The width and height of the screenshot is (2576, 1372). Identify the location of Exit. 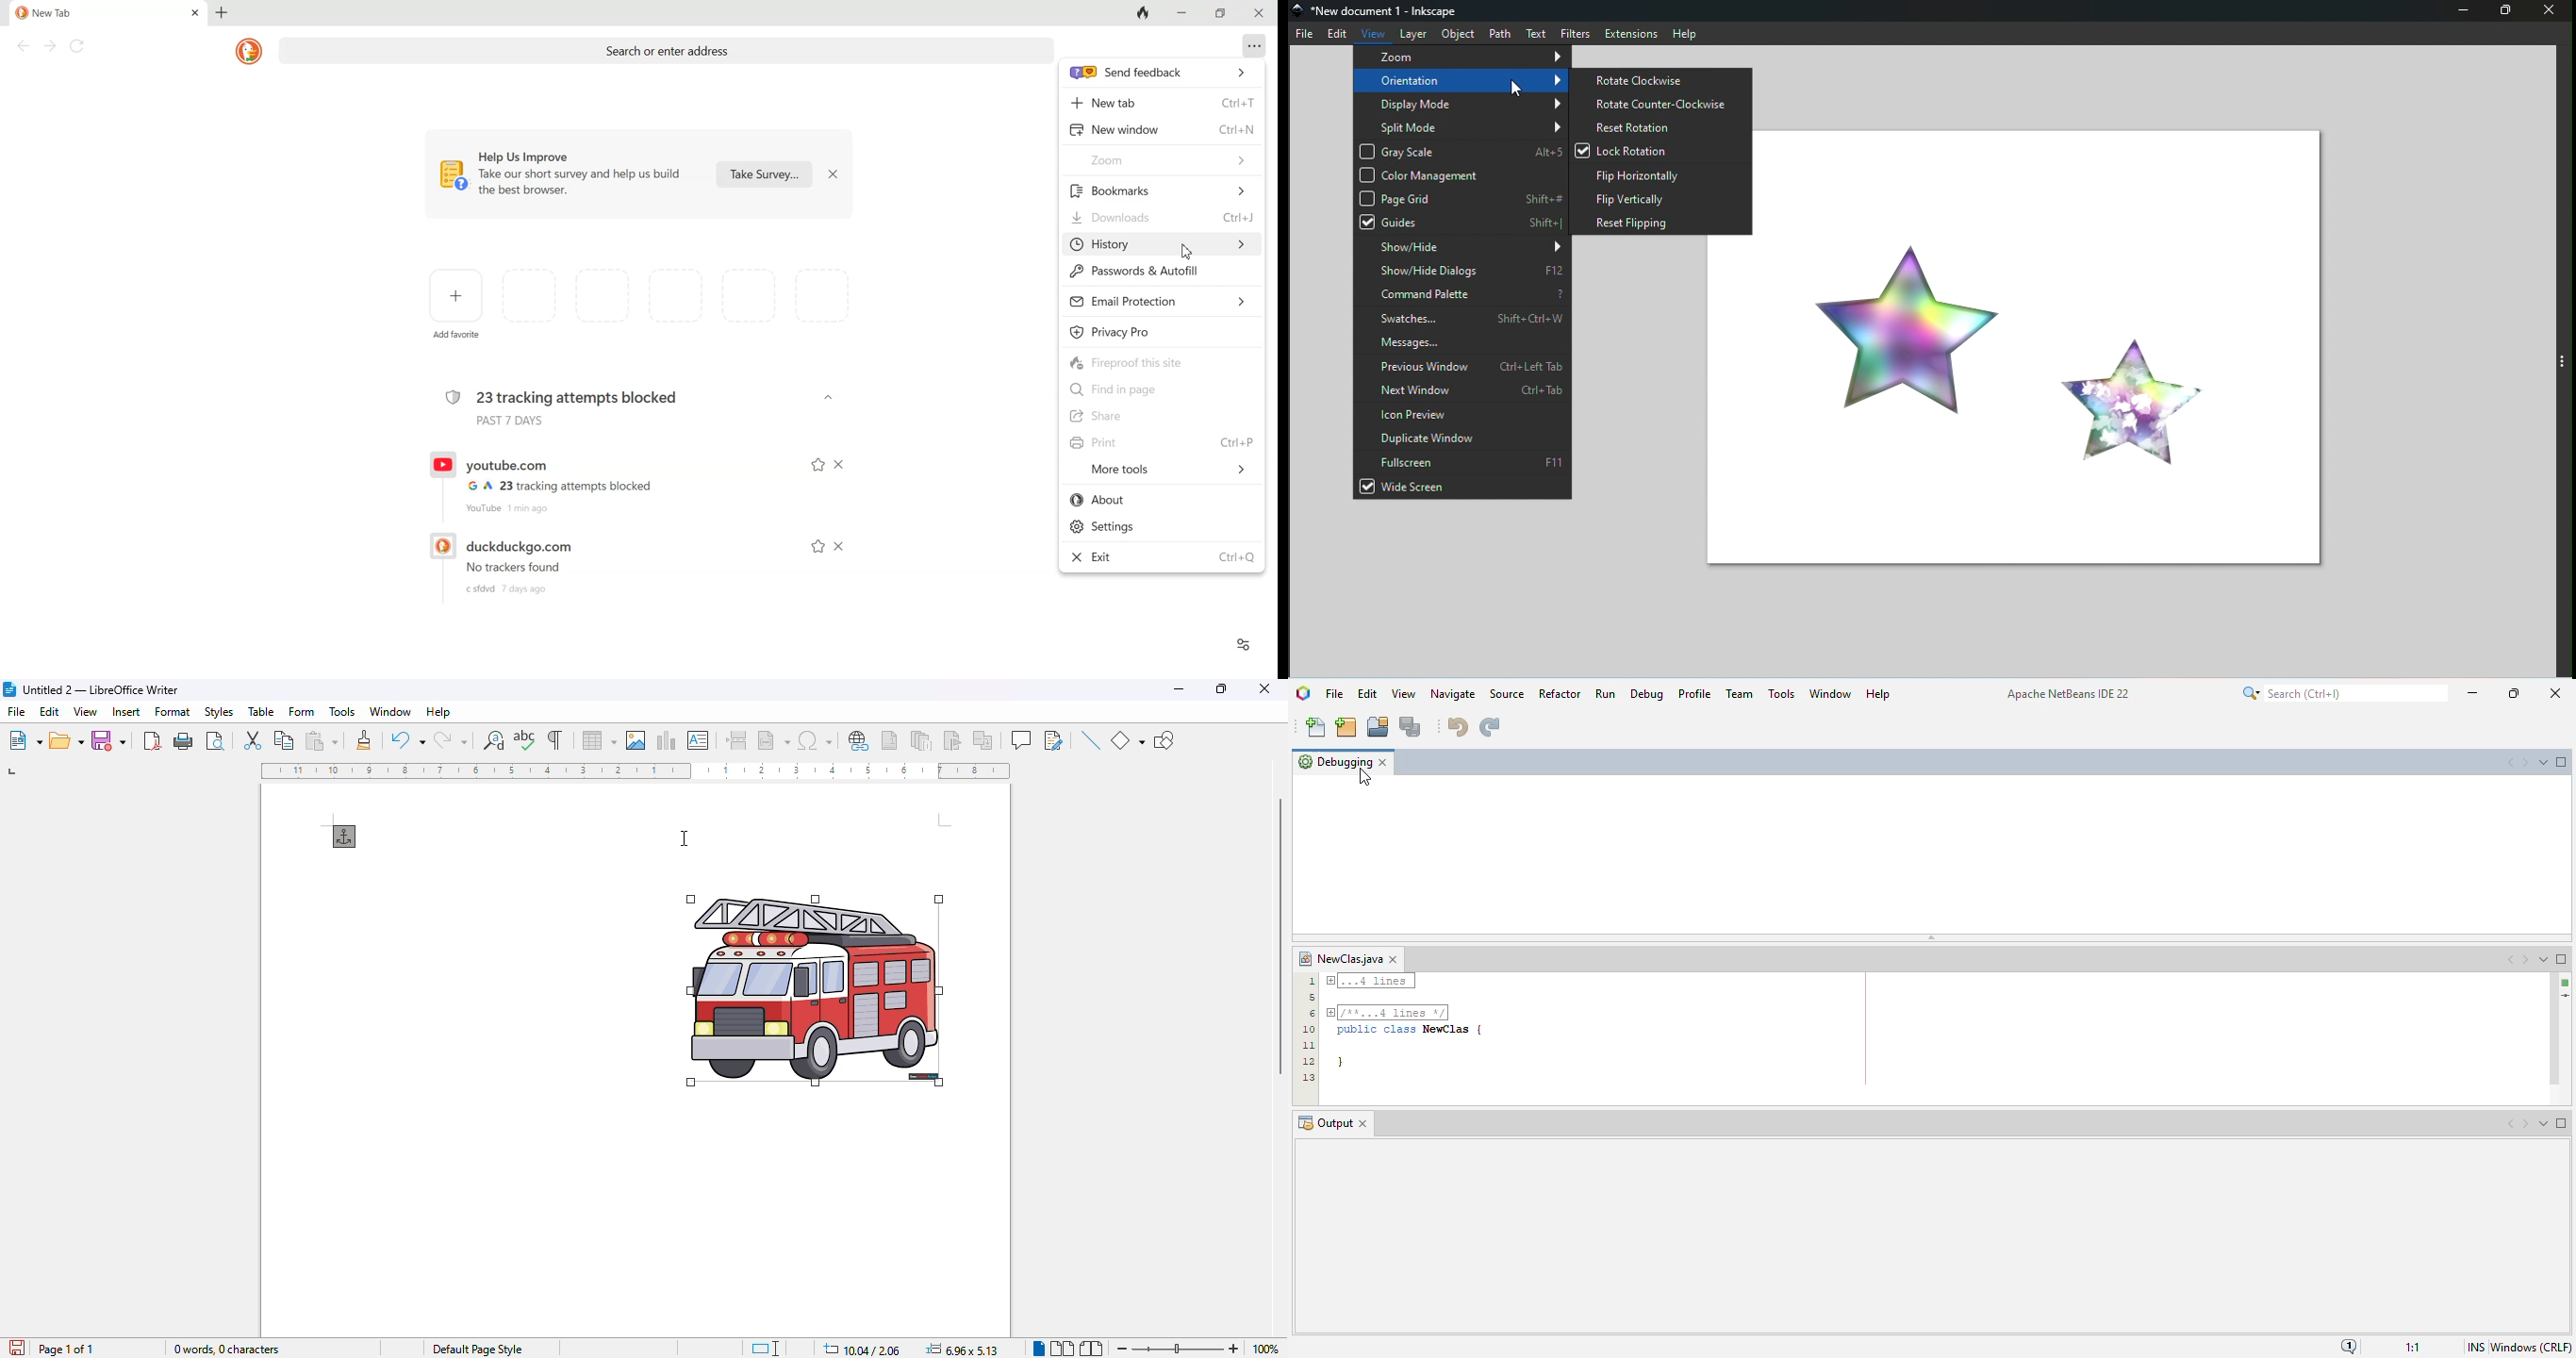
(1162, 556).